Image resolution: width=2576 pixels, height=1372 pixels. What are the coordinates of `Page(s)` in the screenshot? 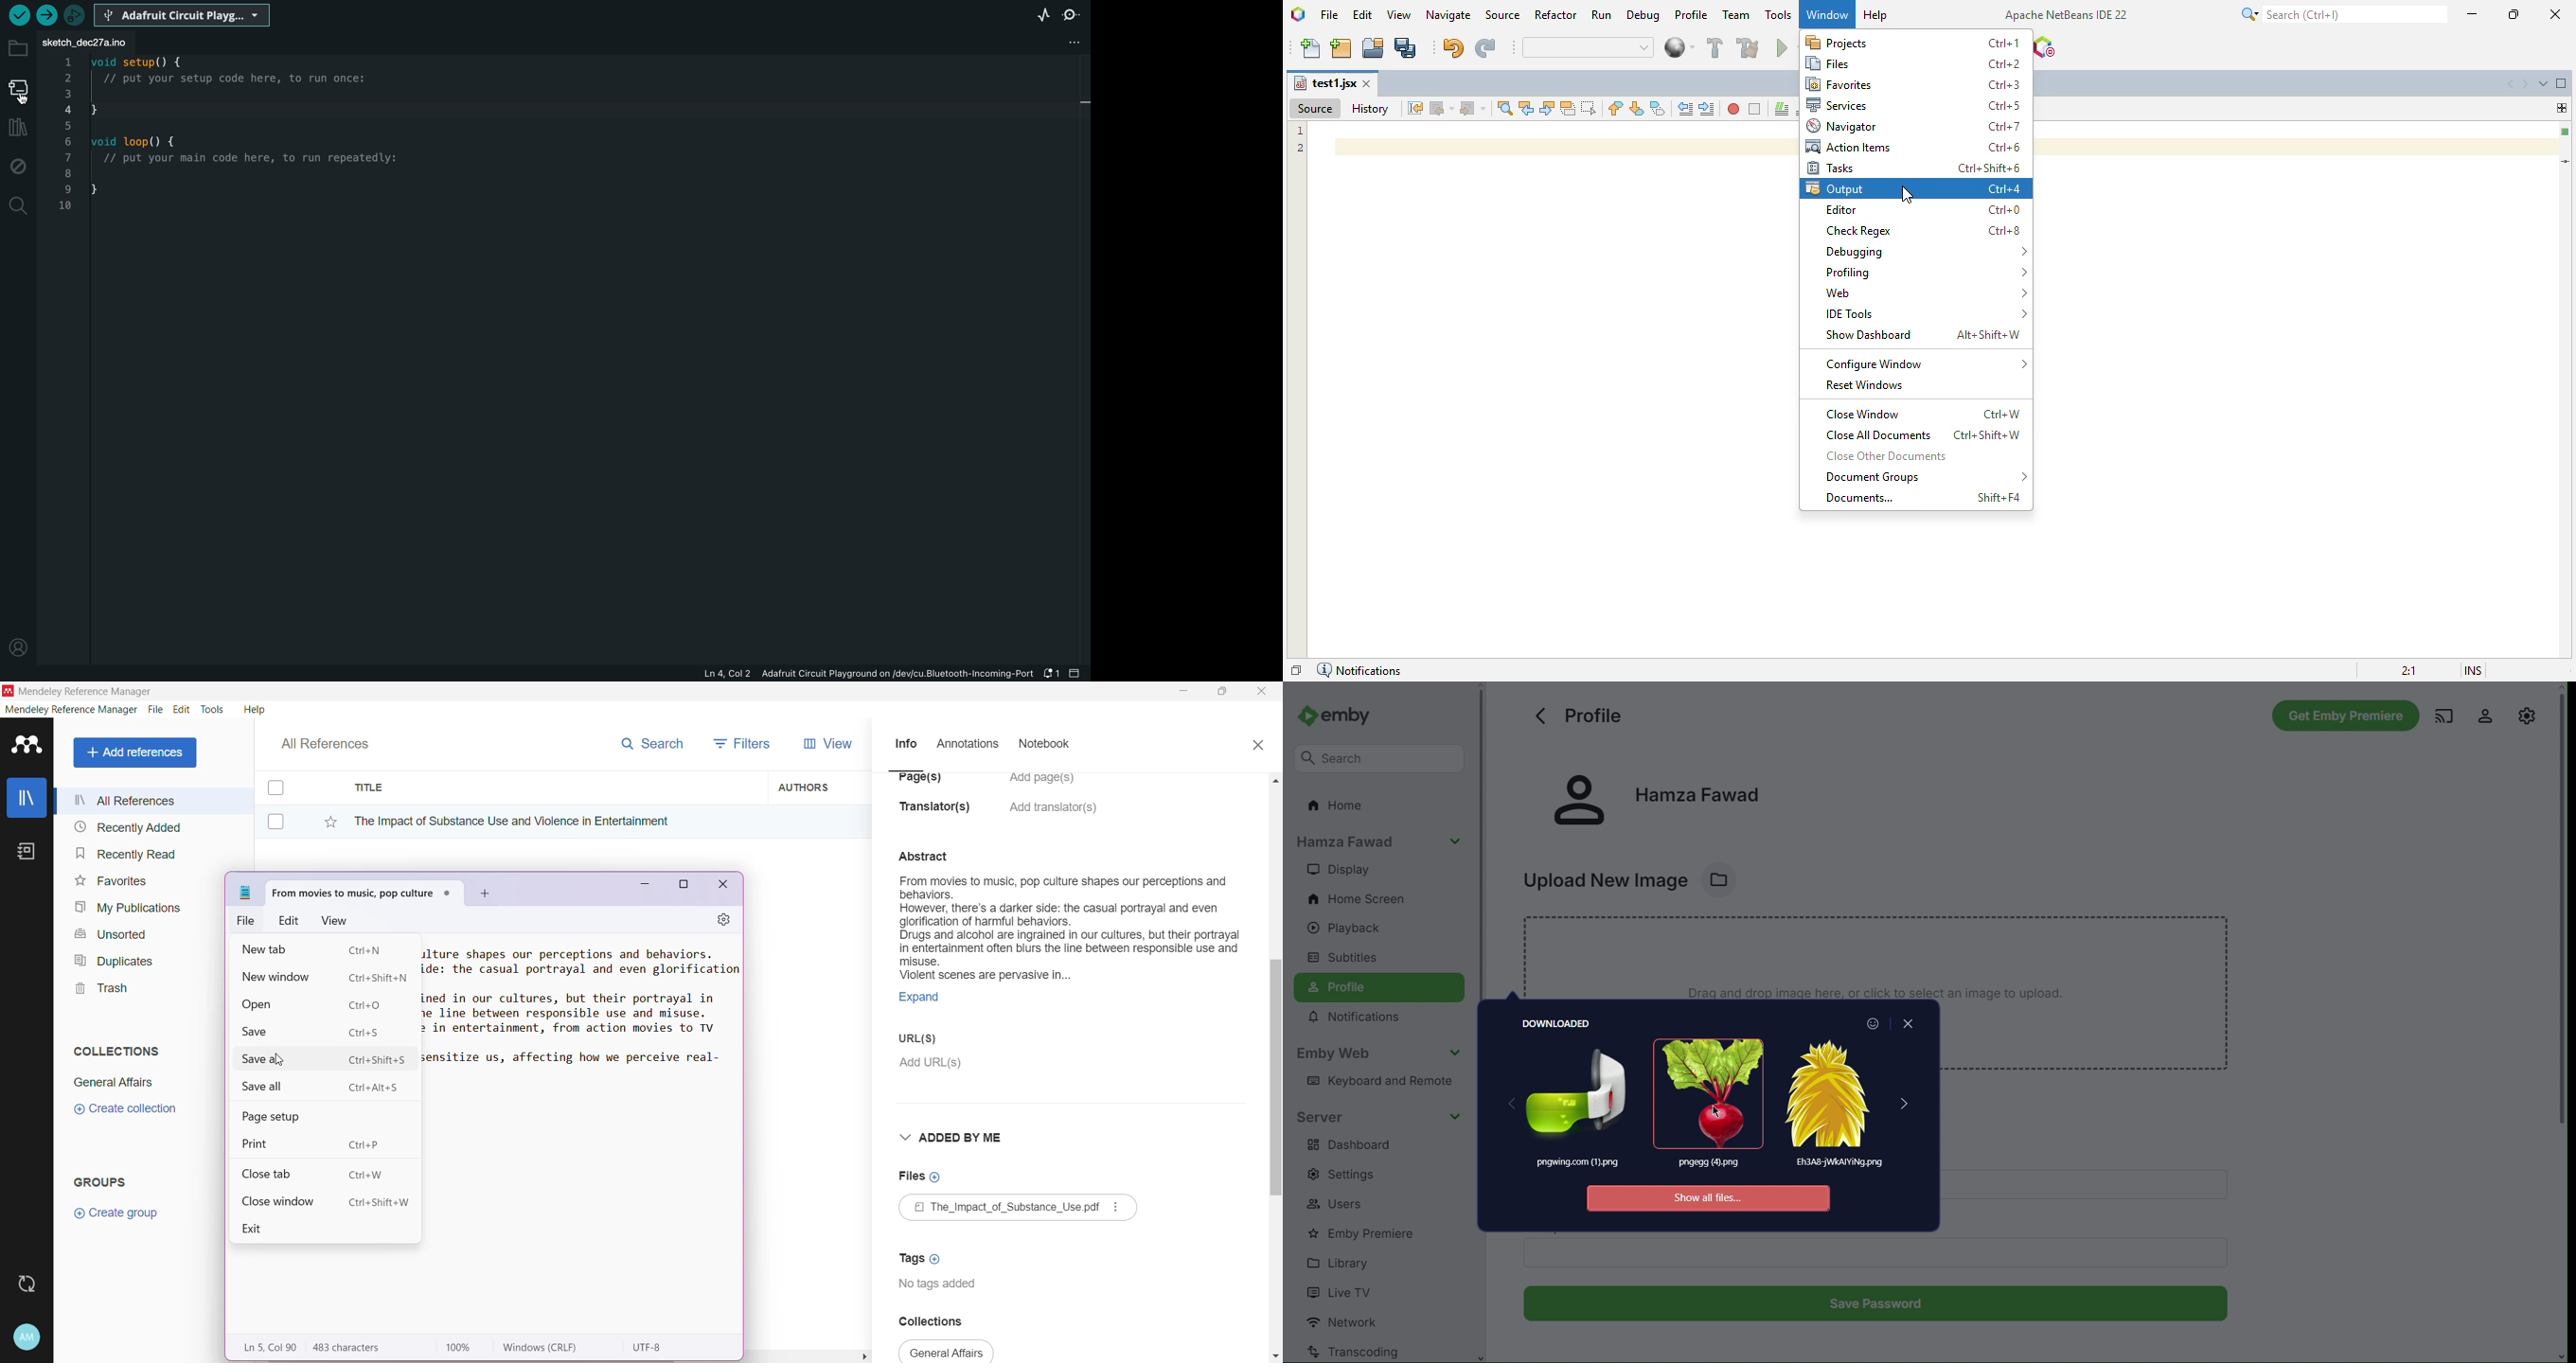 It's located at (918, 782).